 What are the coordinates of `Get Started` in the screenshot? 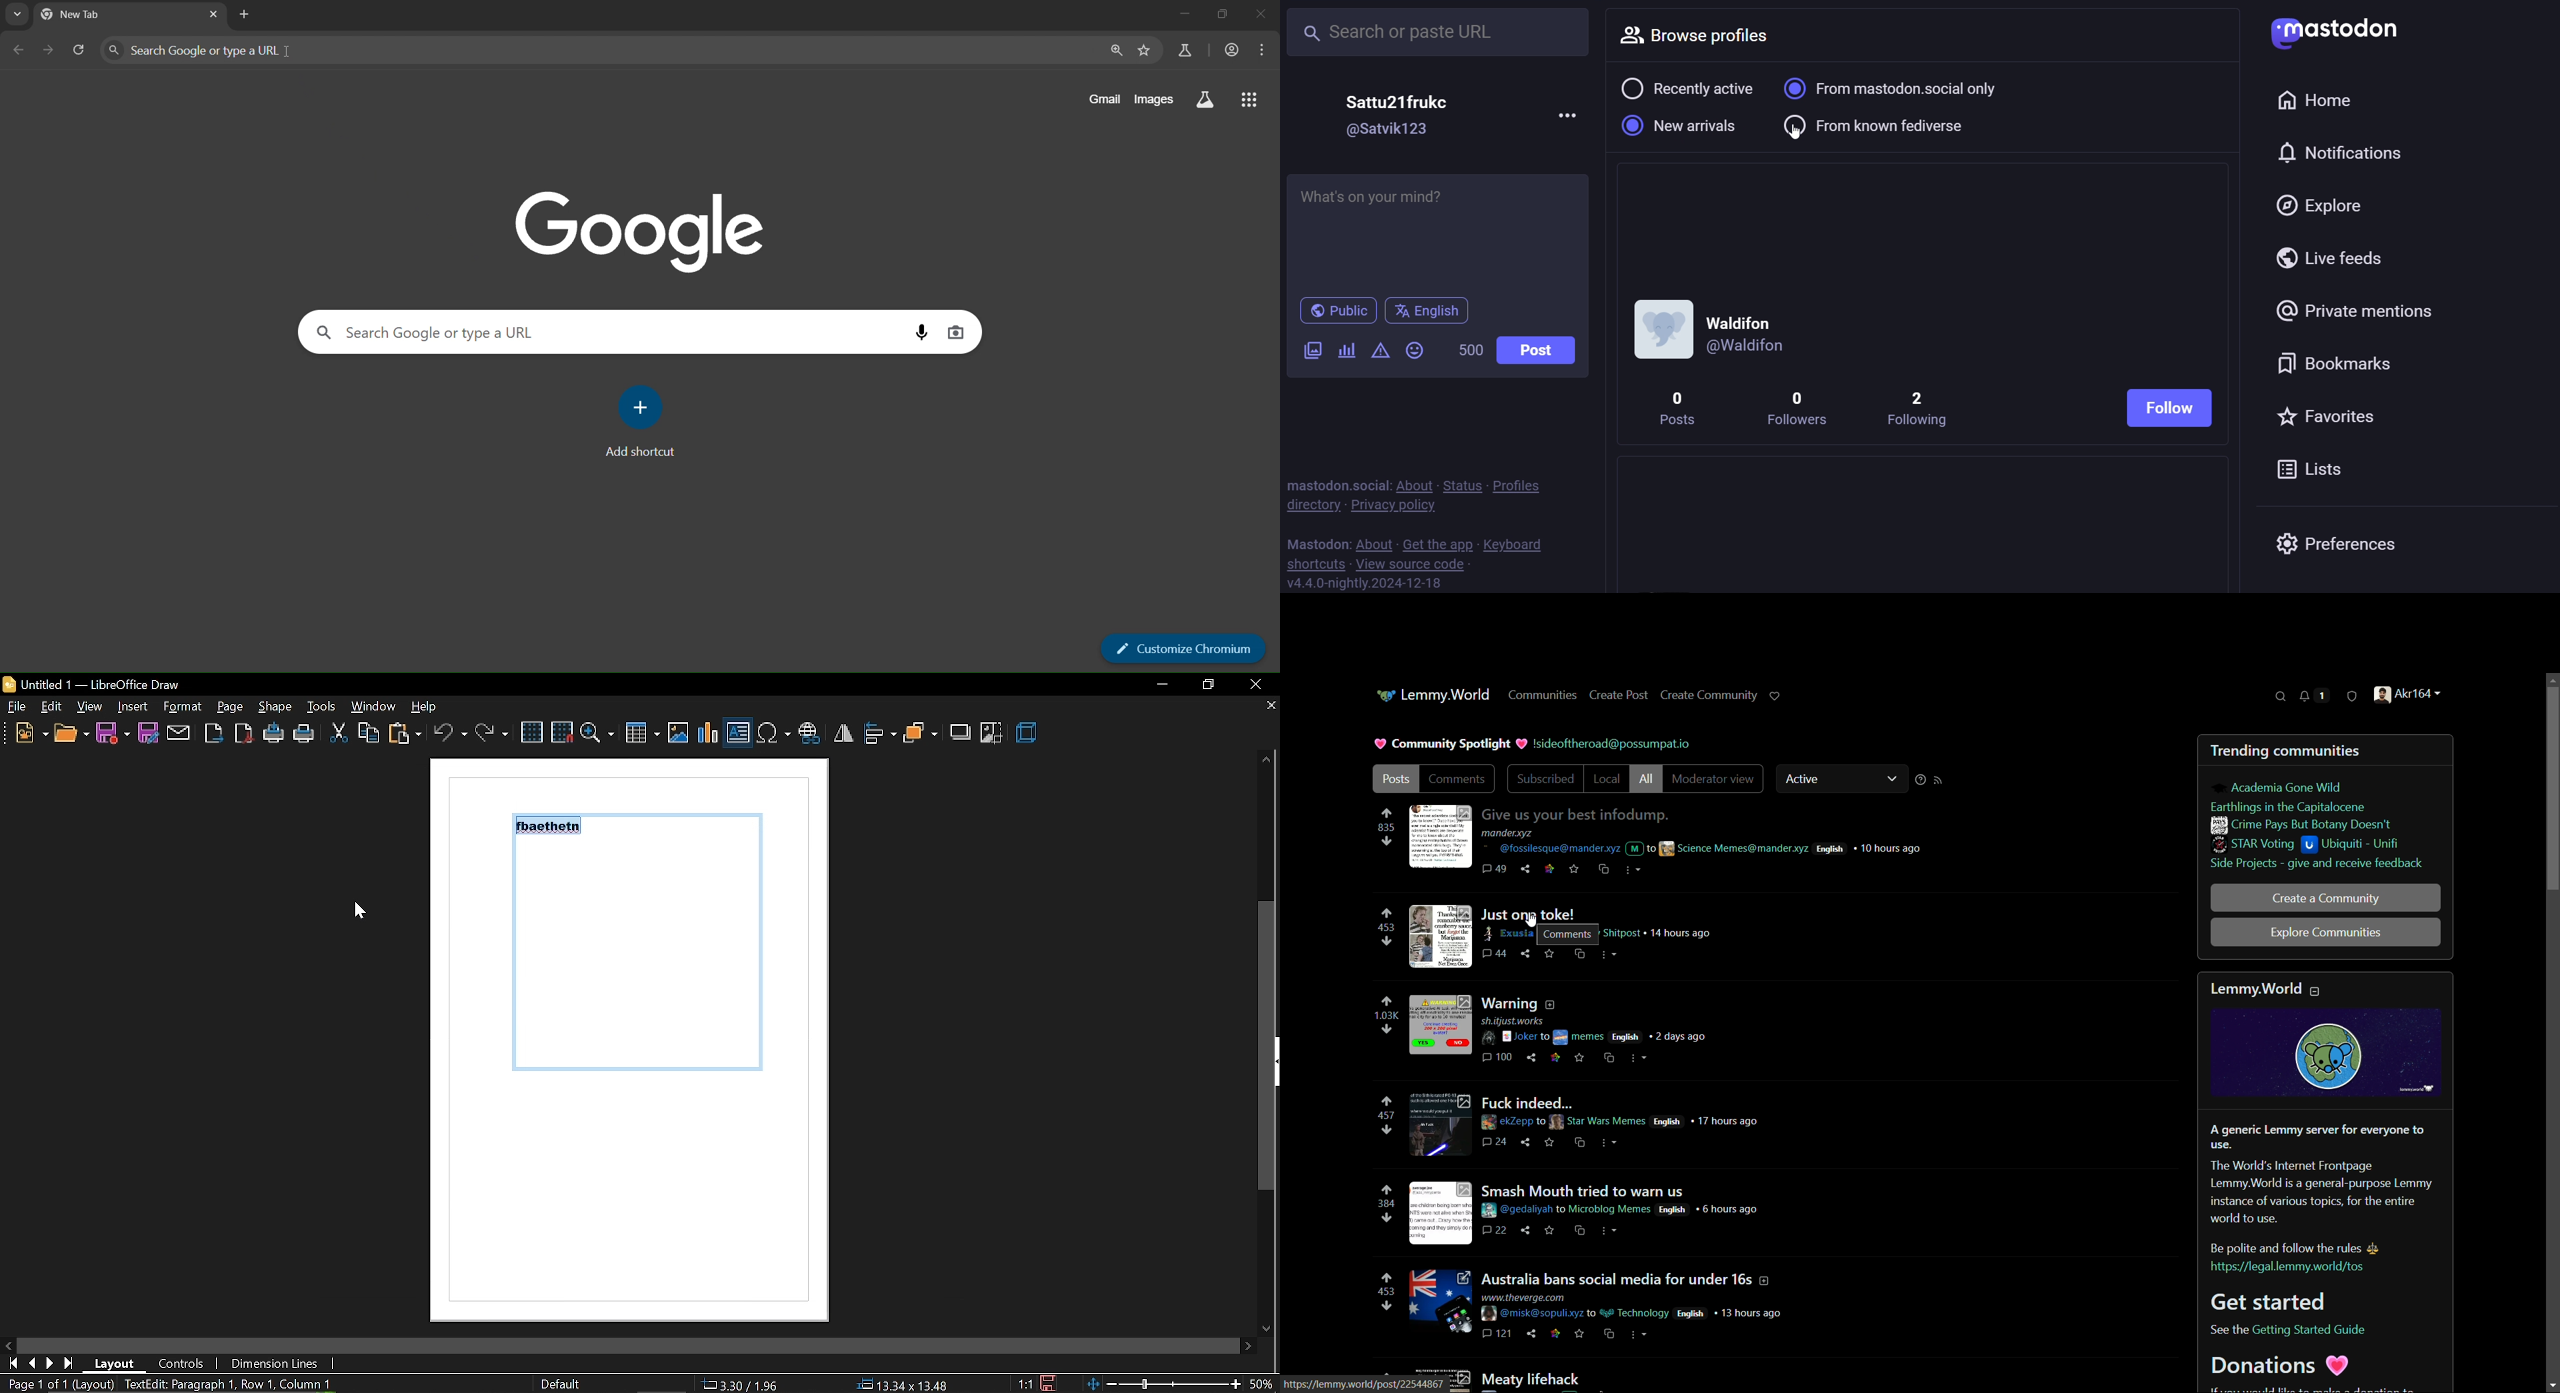 It's located at (2269, 1302).